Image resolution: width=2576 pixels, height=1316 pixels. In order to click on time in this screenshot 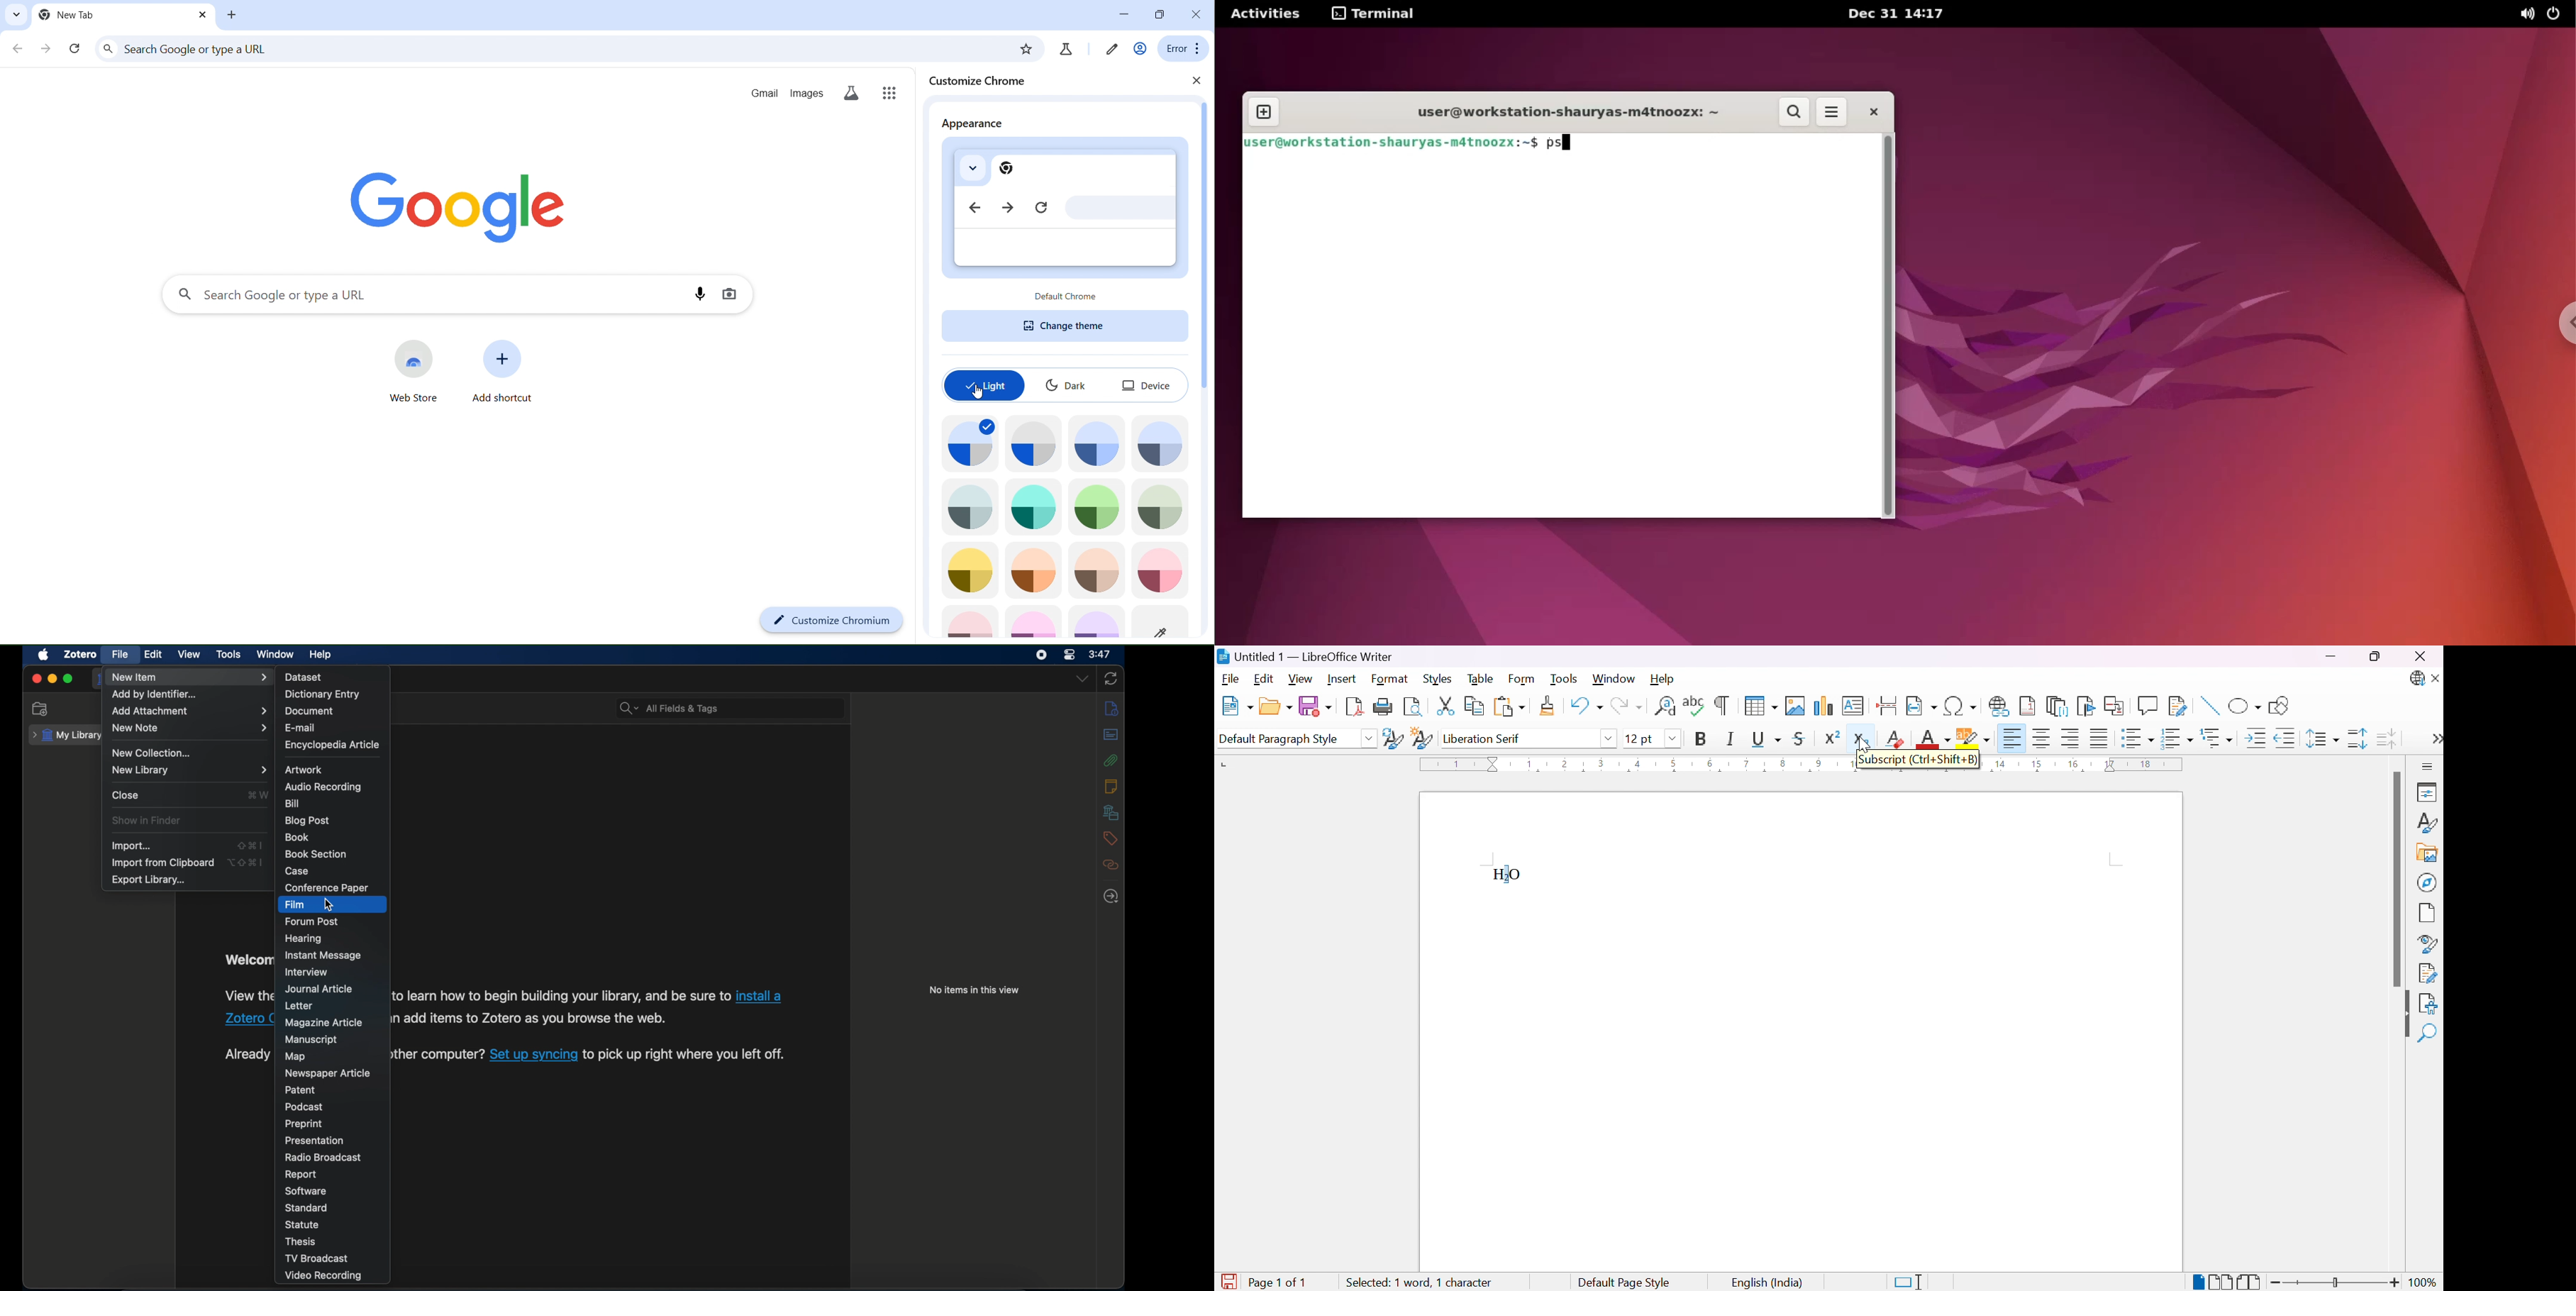, I will do `click(1101, 653)`.